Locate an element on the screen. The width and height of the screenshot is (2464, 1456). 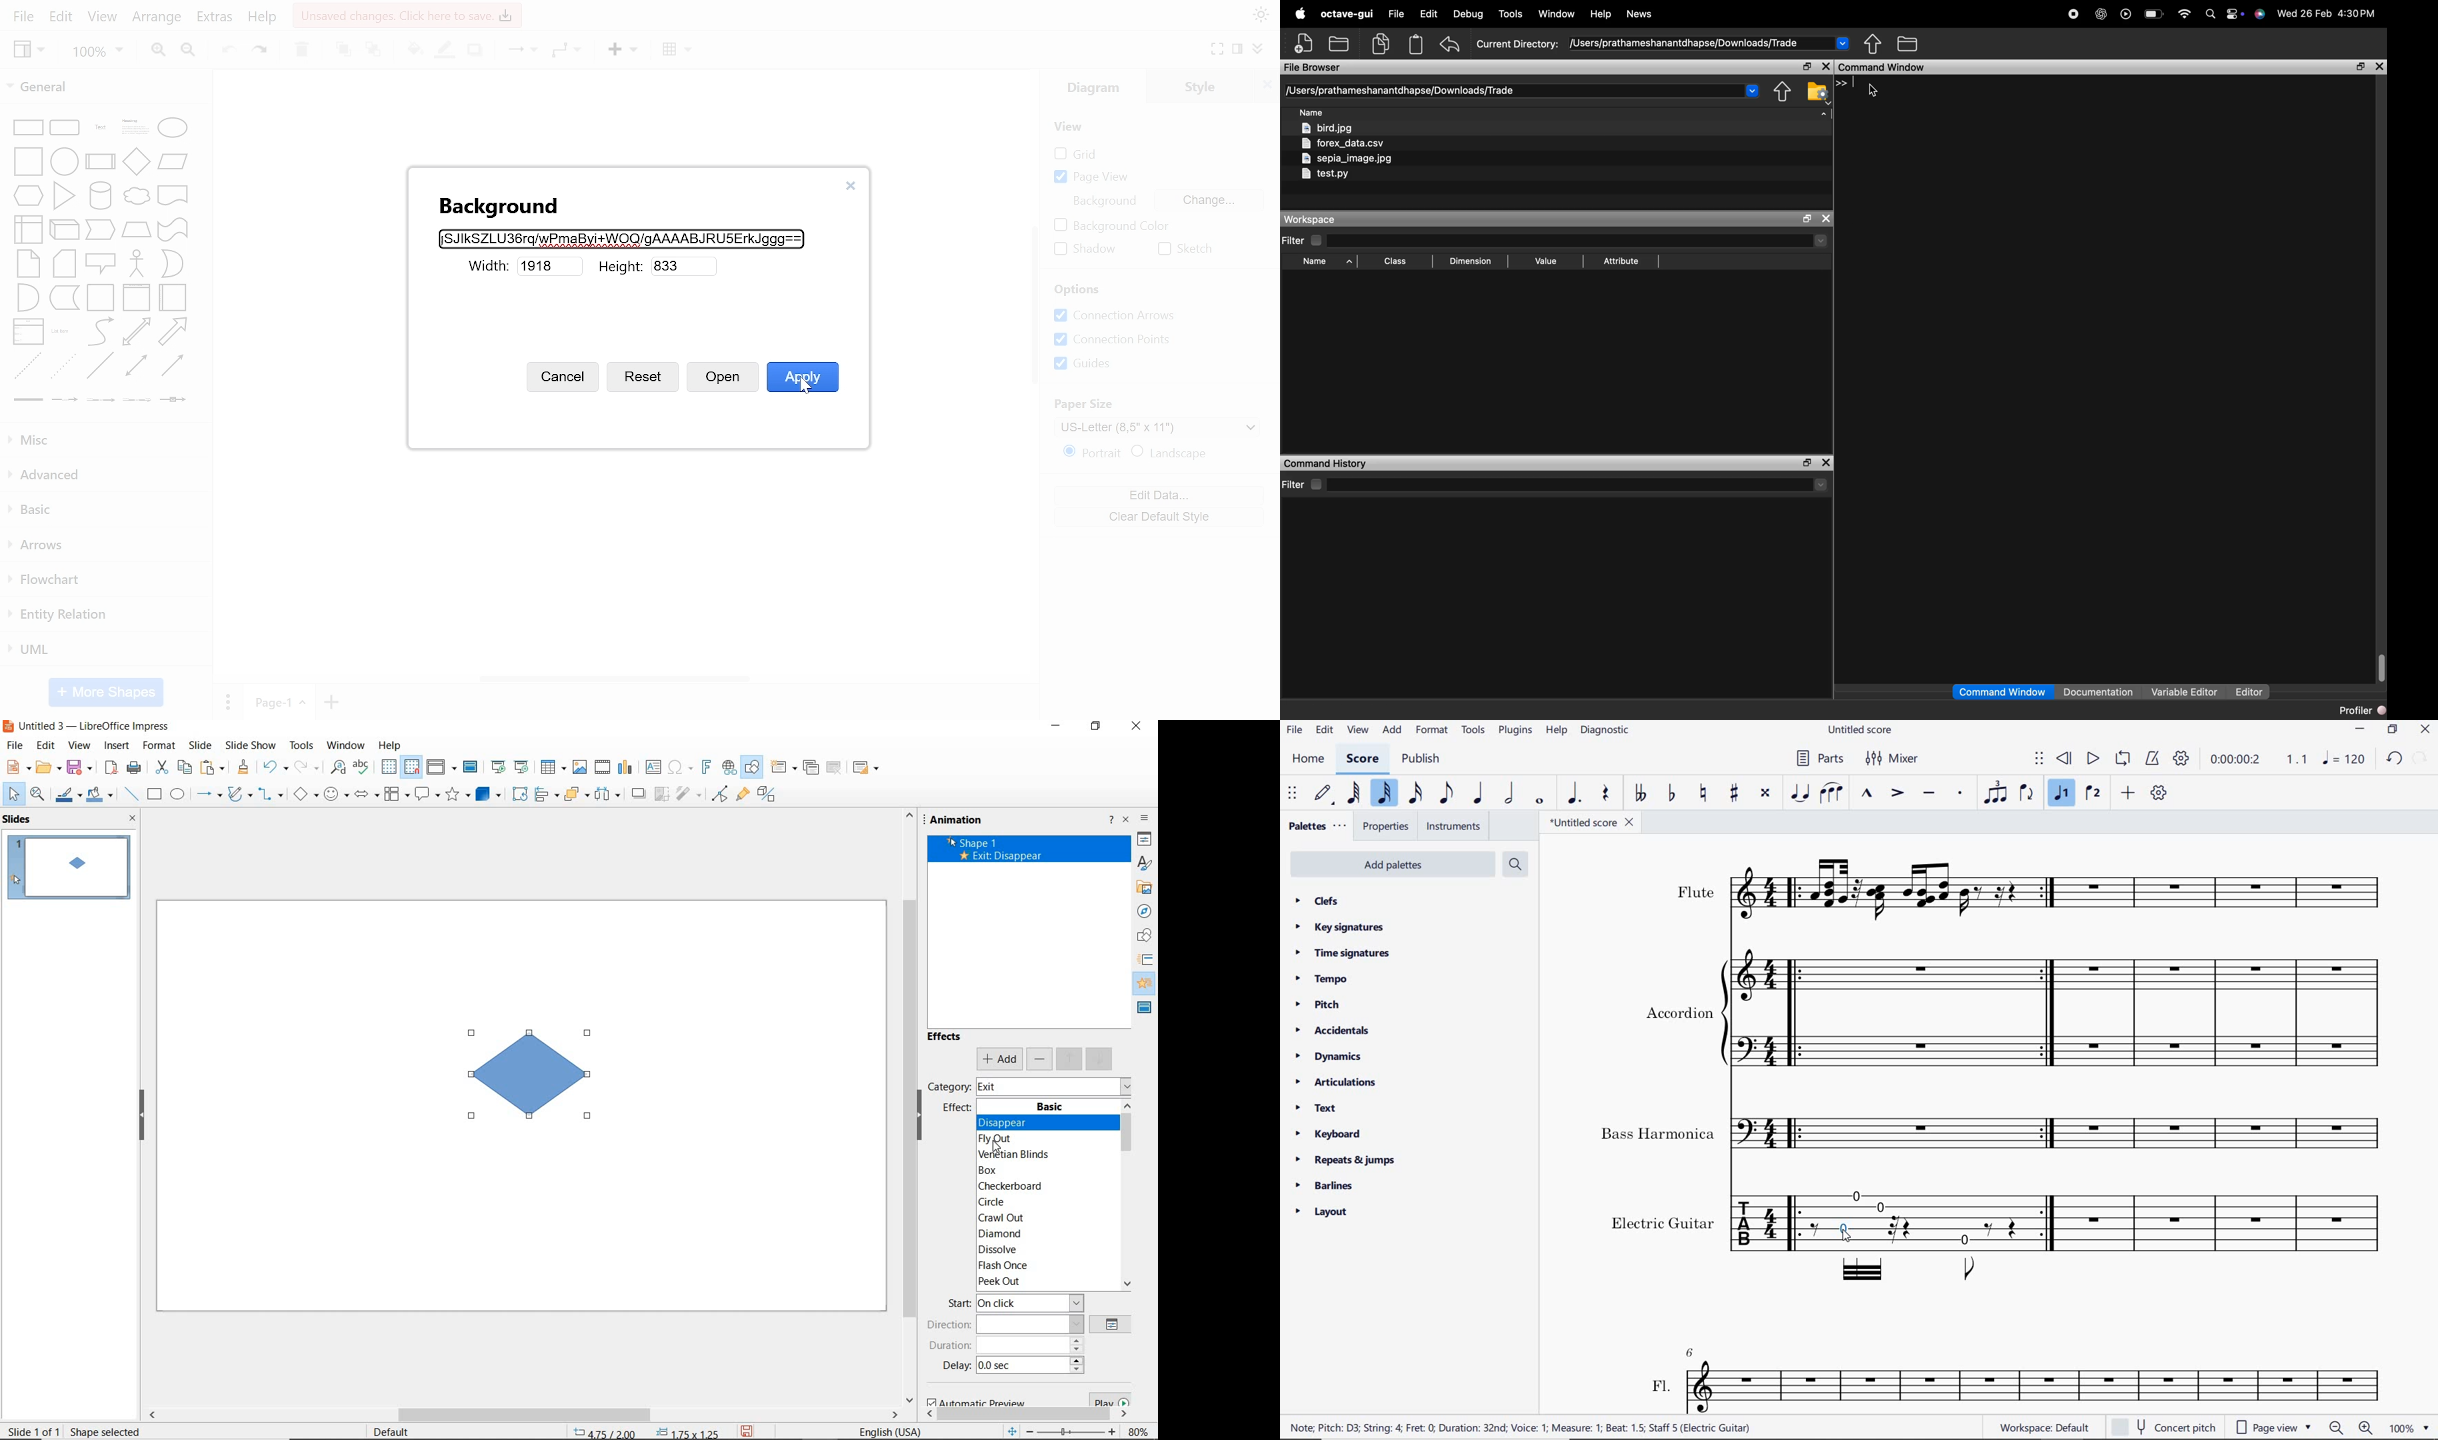
slide layout is located at coordinates (866, 768).